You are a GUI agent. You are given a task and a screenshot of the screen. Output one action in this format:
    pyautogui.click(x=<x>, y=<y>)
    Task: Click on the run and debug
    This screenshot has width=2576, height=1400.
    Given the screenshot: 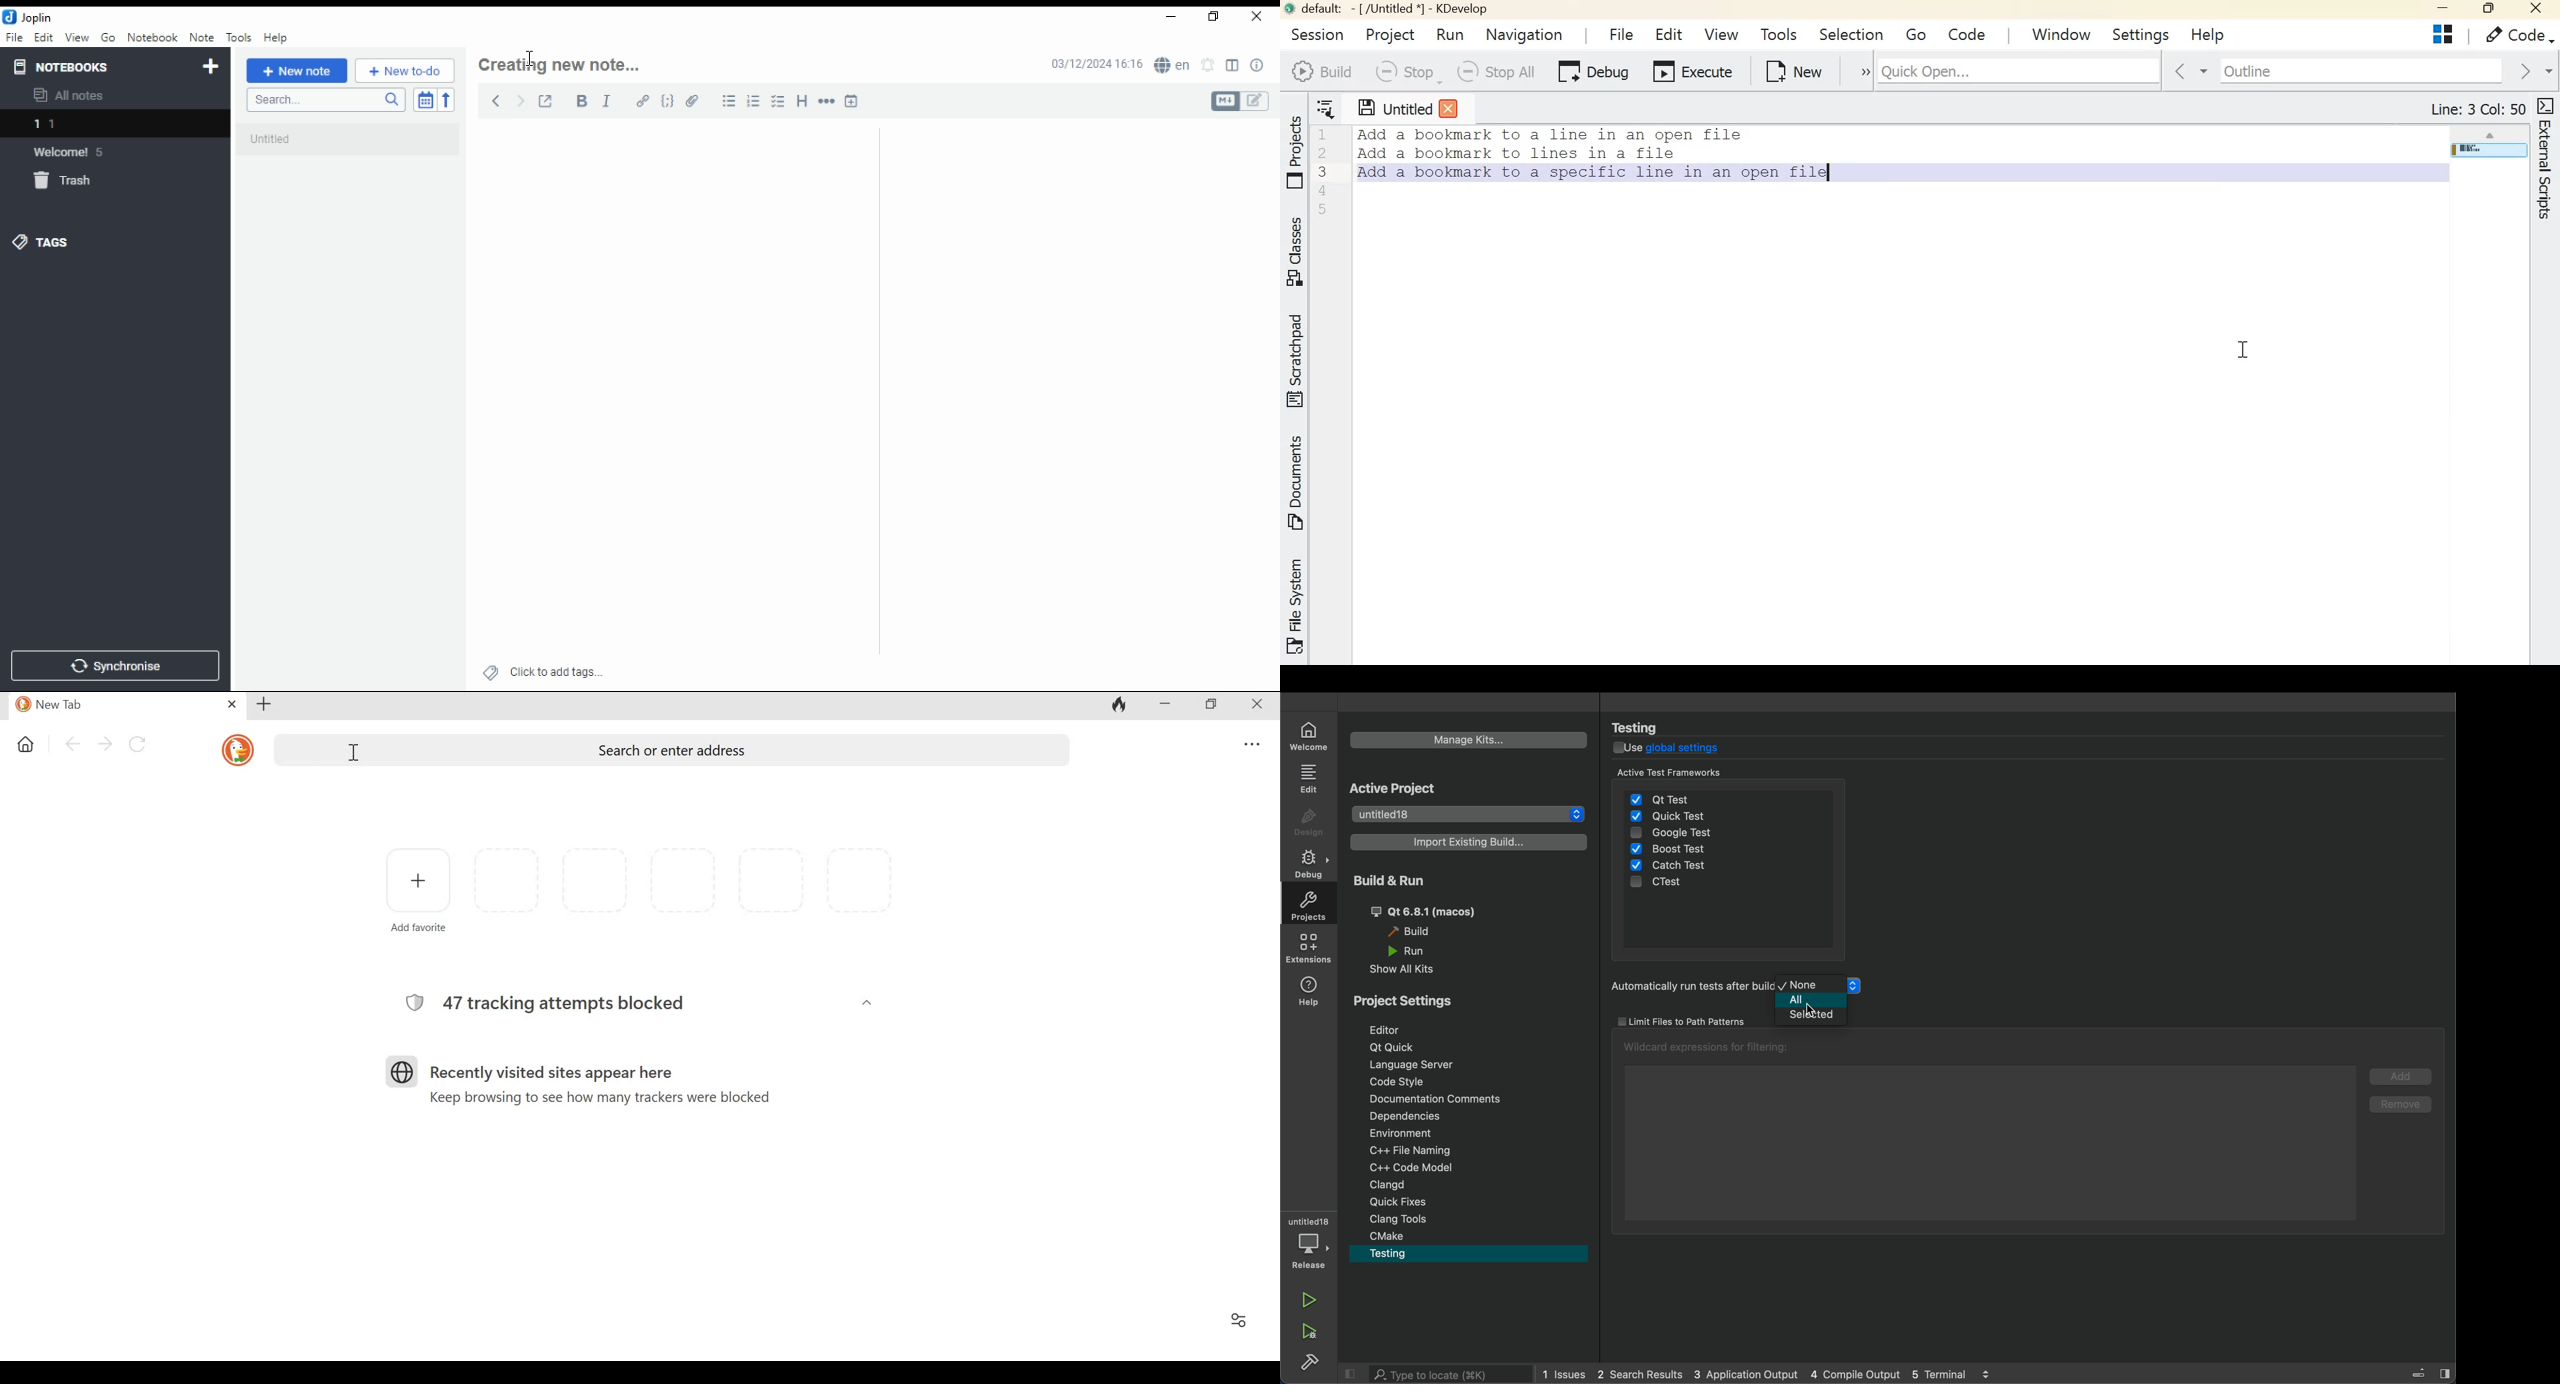 What is the action you would take?
    pyautogui.click(x=1308, y=1329)
    